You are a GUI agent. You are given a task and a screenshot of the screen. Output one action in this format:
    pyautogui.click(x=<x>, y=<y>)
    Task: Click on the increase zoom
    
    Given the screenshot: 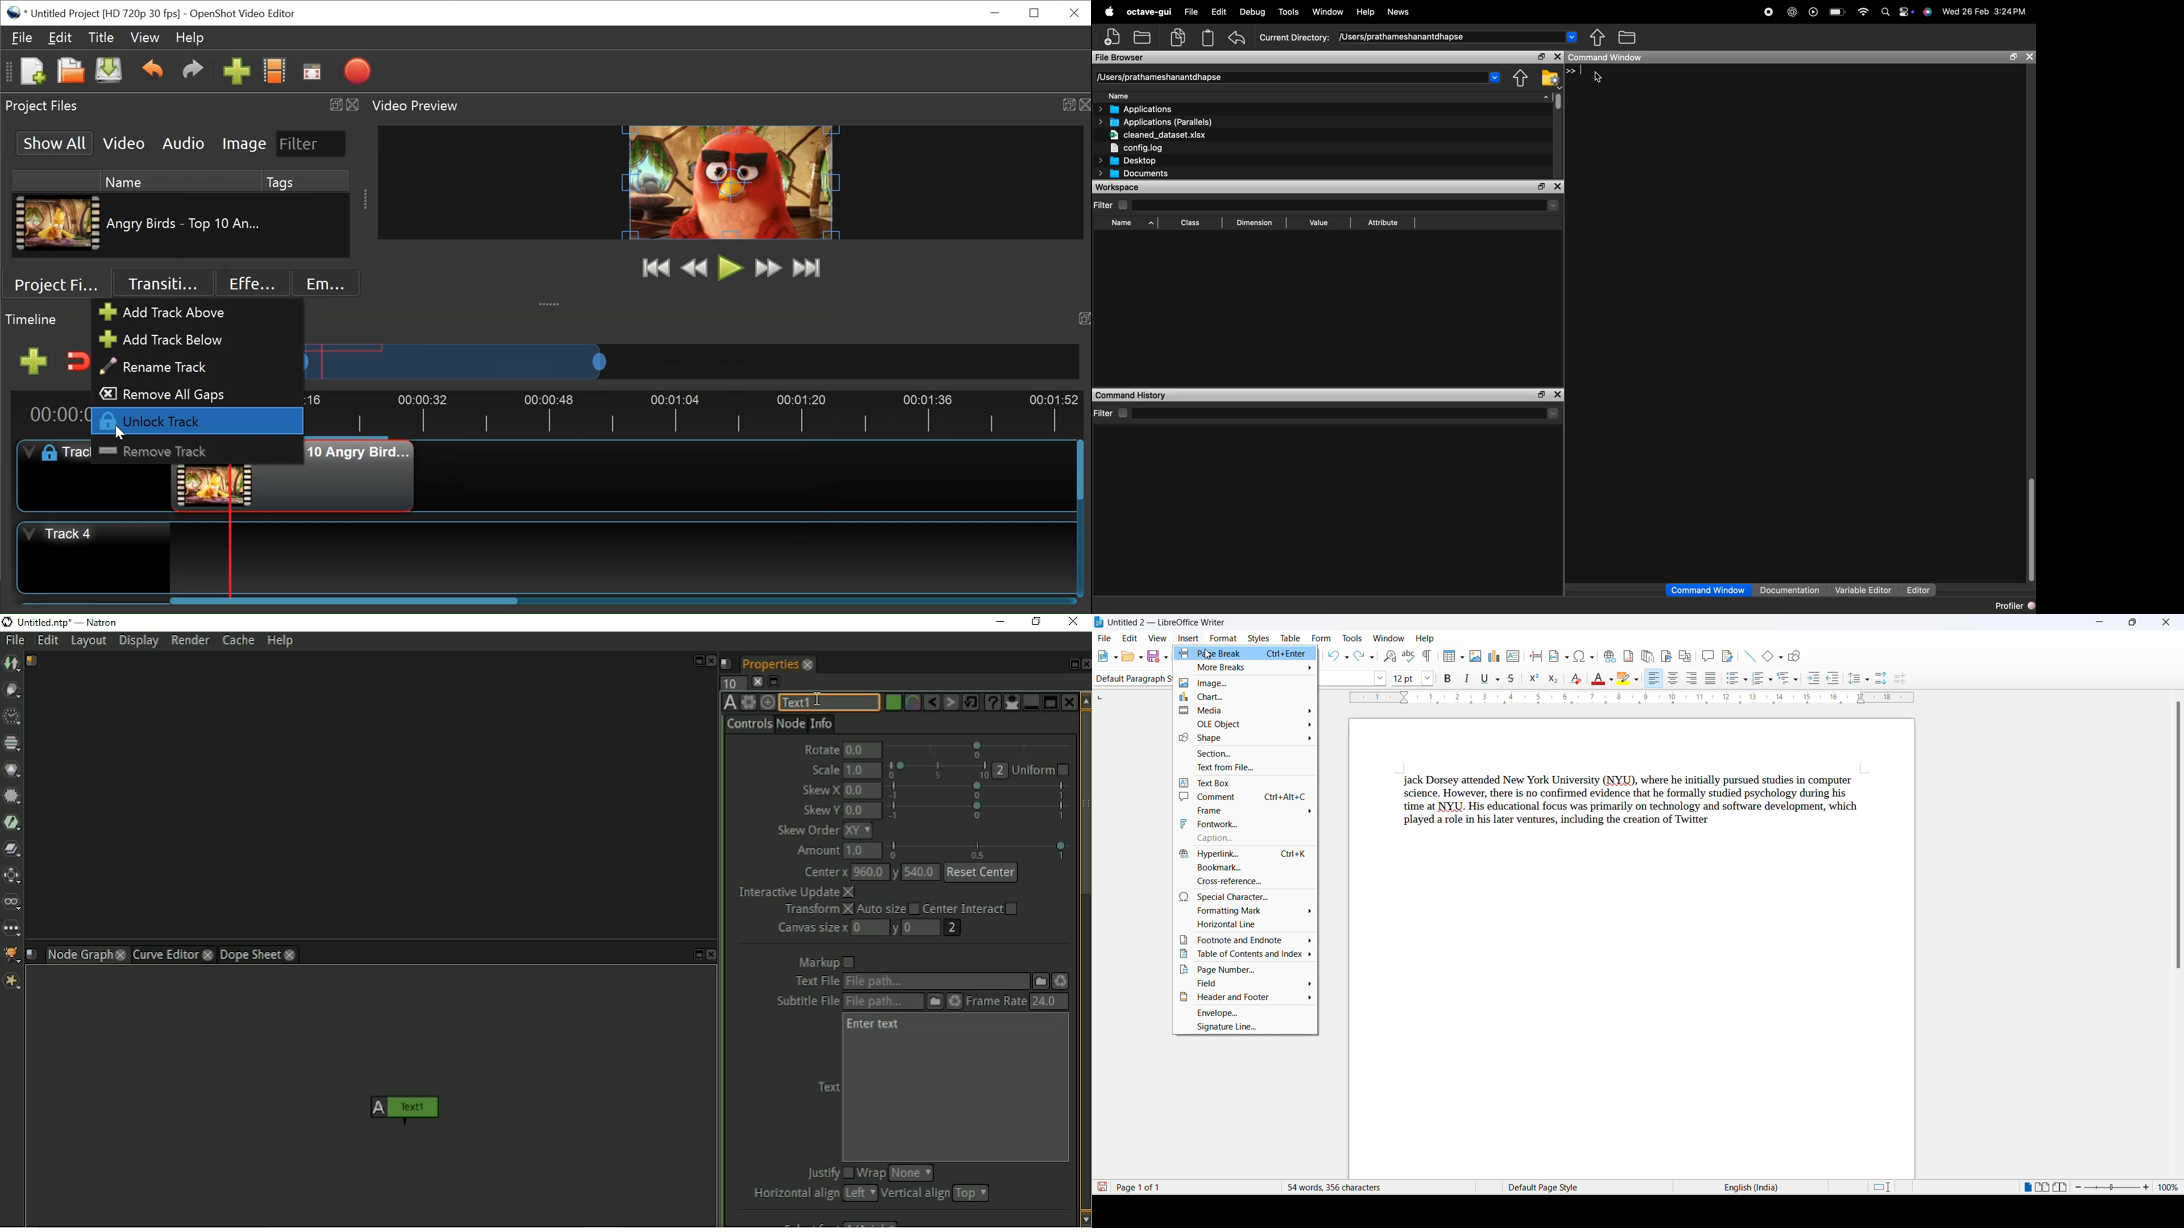 What is the action you would take?
    pyautogui.click(x=2149, y=1190)
    